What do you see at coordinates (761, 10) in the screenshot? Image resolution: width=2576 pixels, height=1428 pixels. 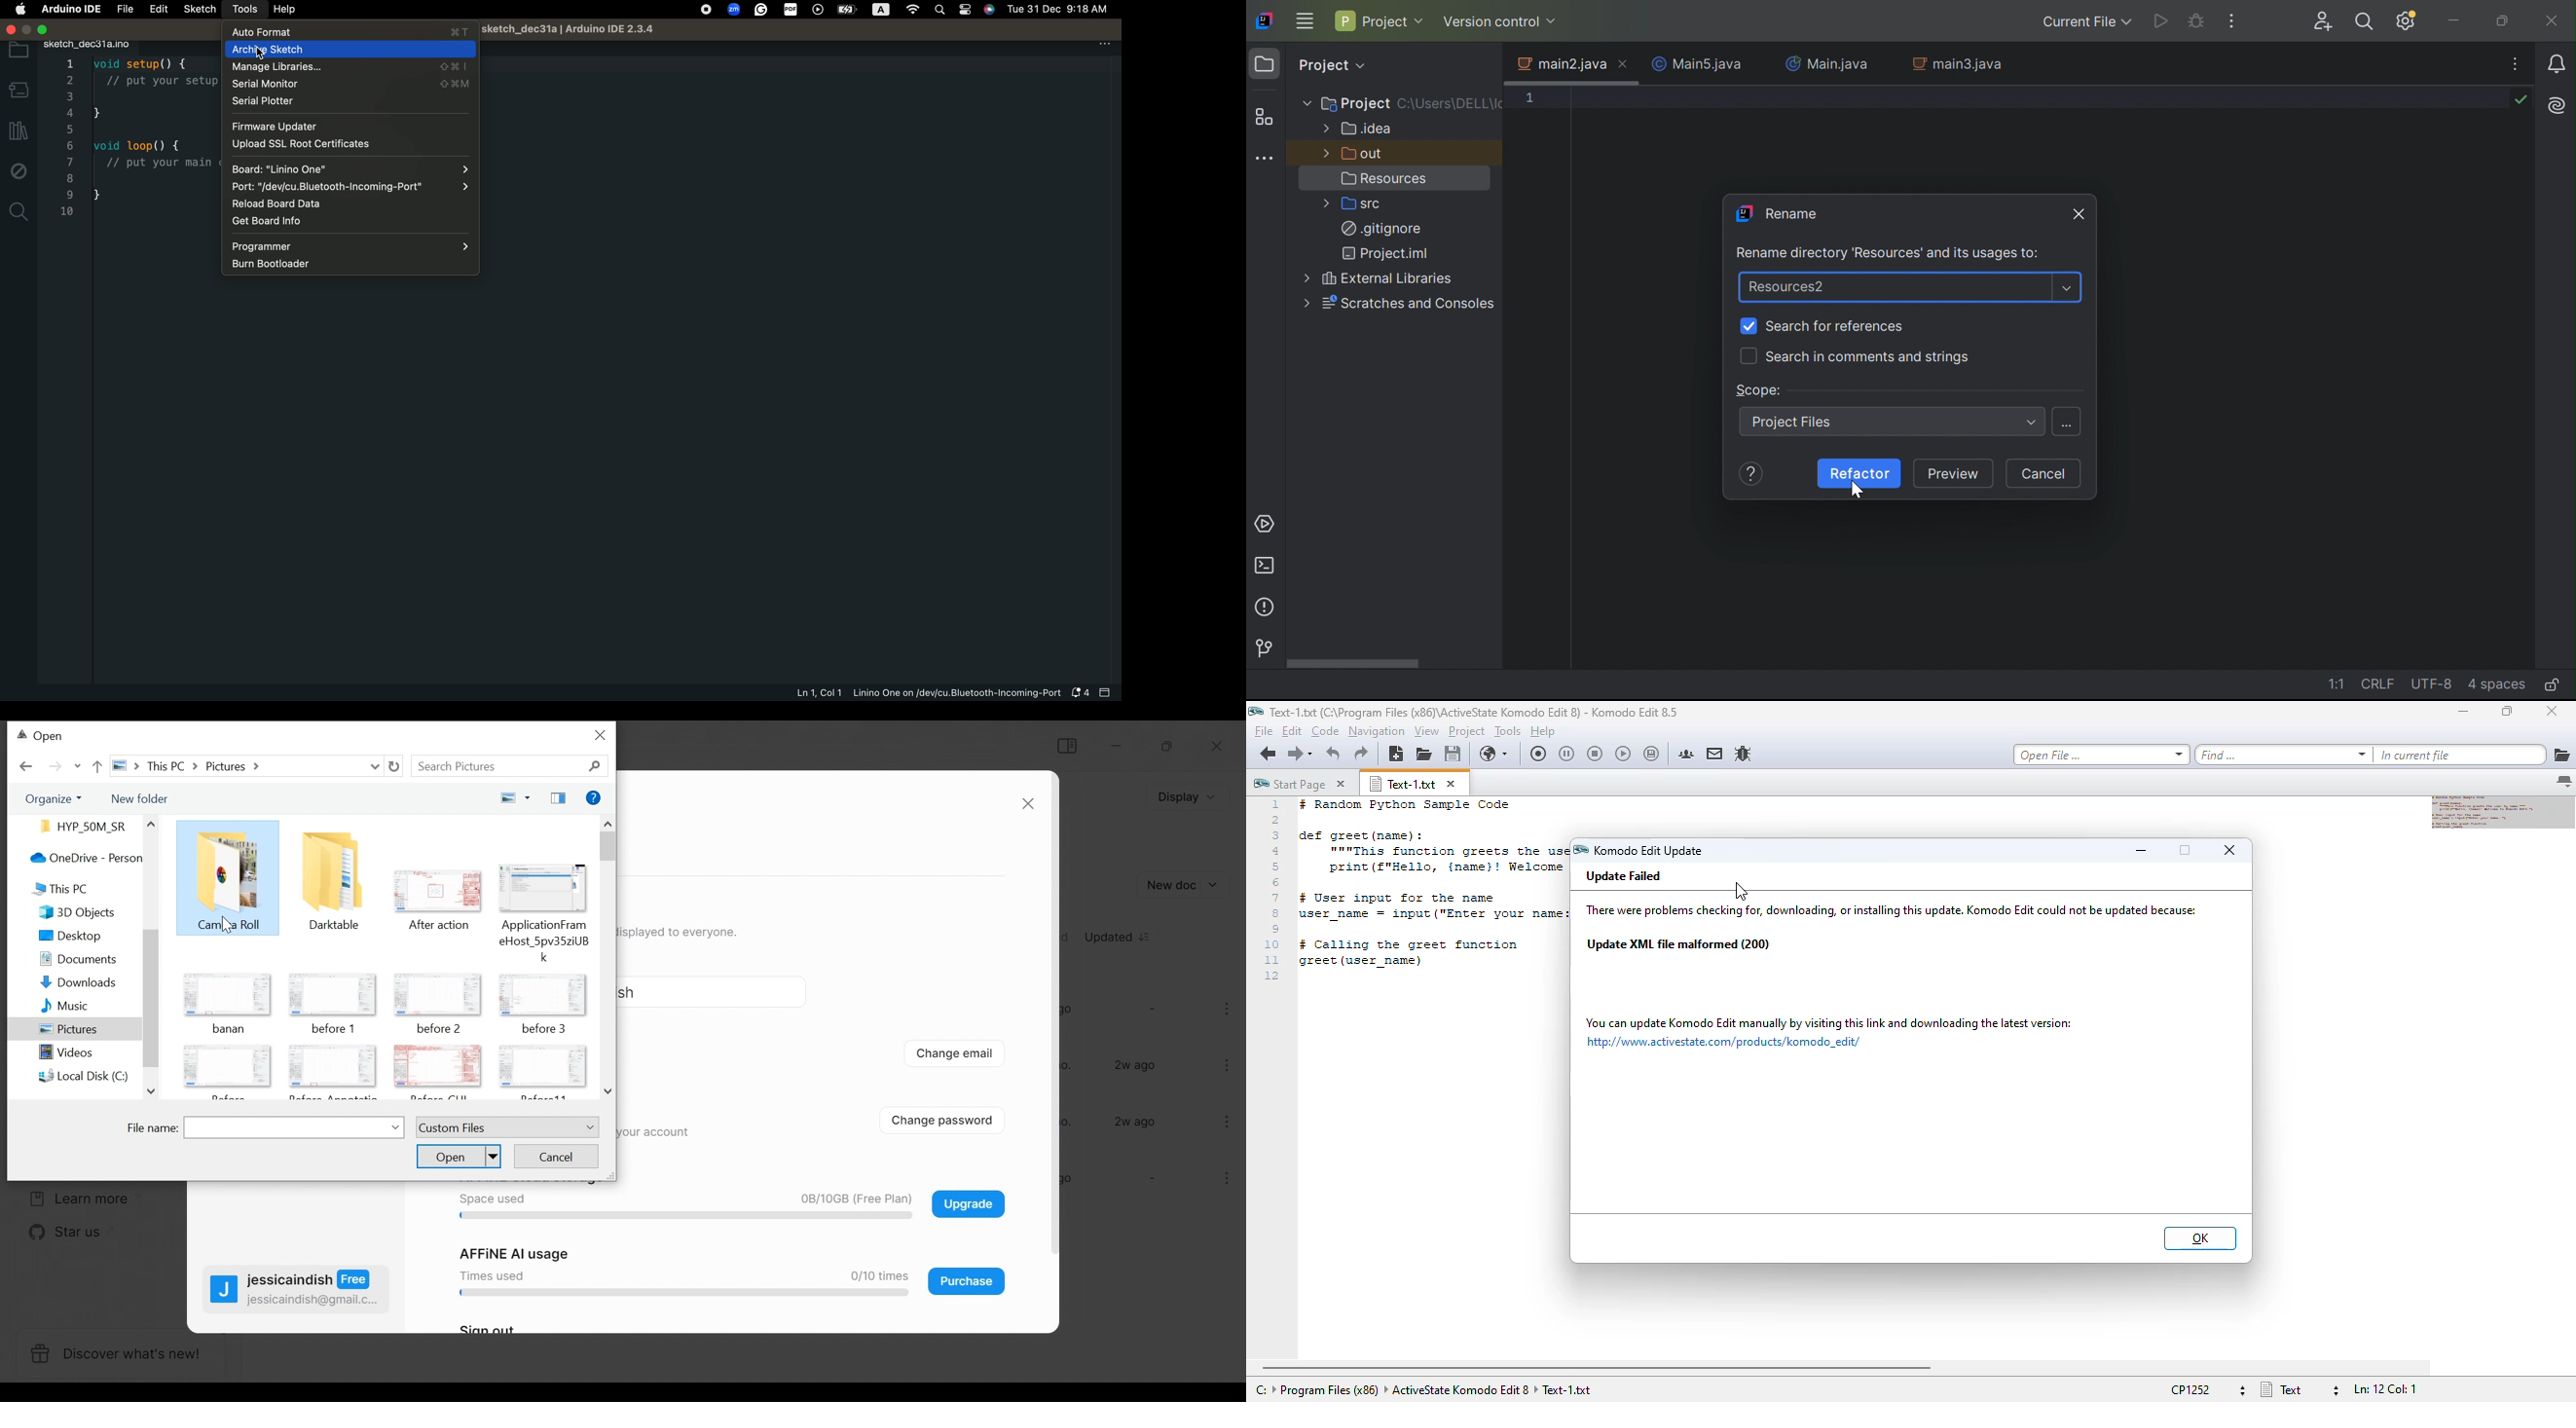 I see `google extension` at bounding box center [761, 10].